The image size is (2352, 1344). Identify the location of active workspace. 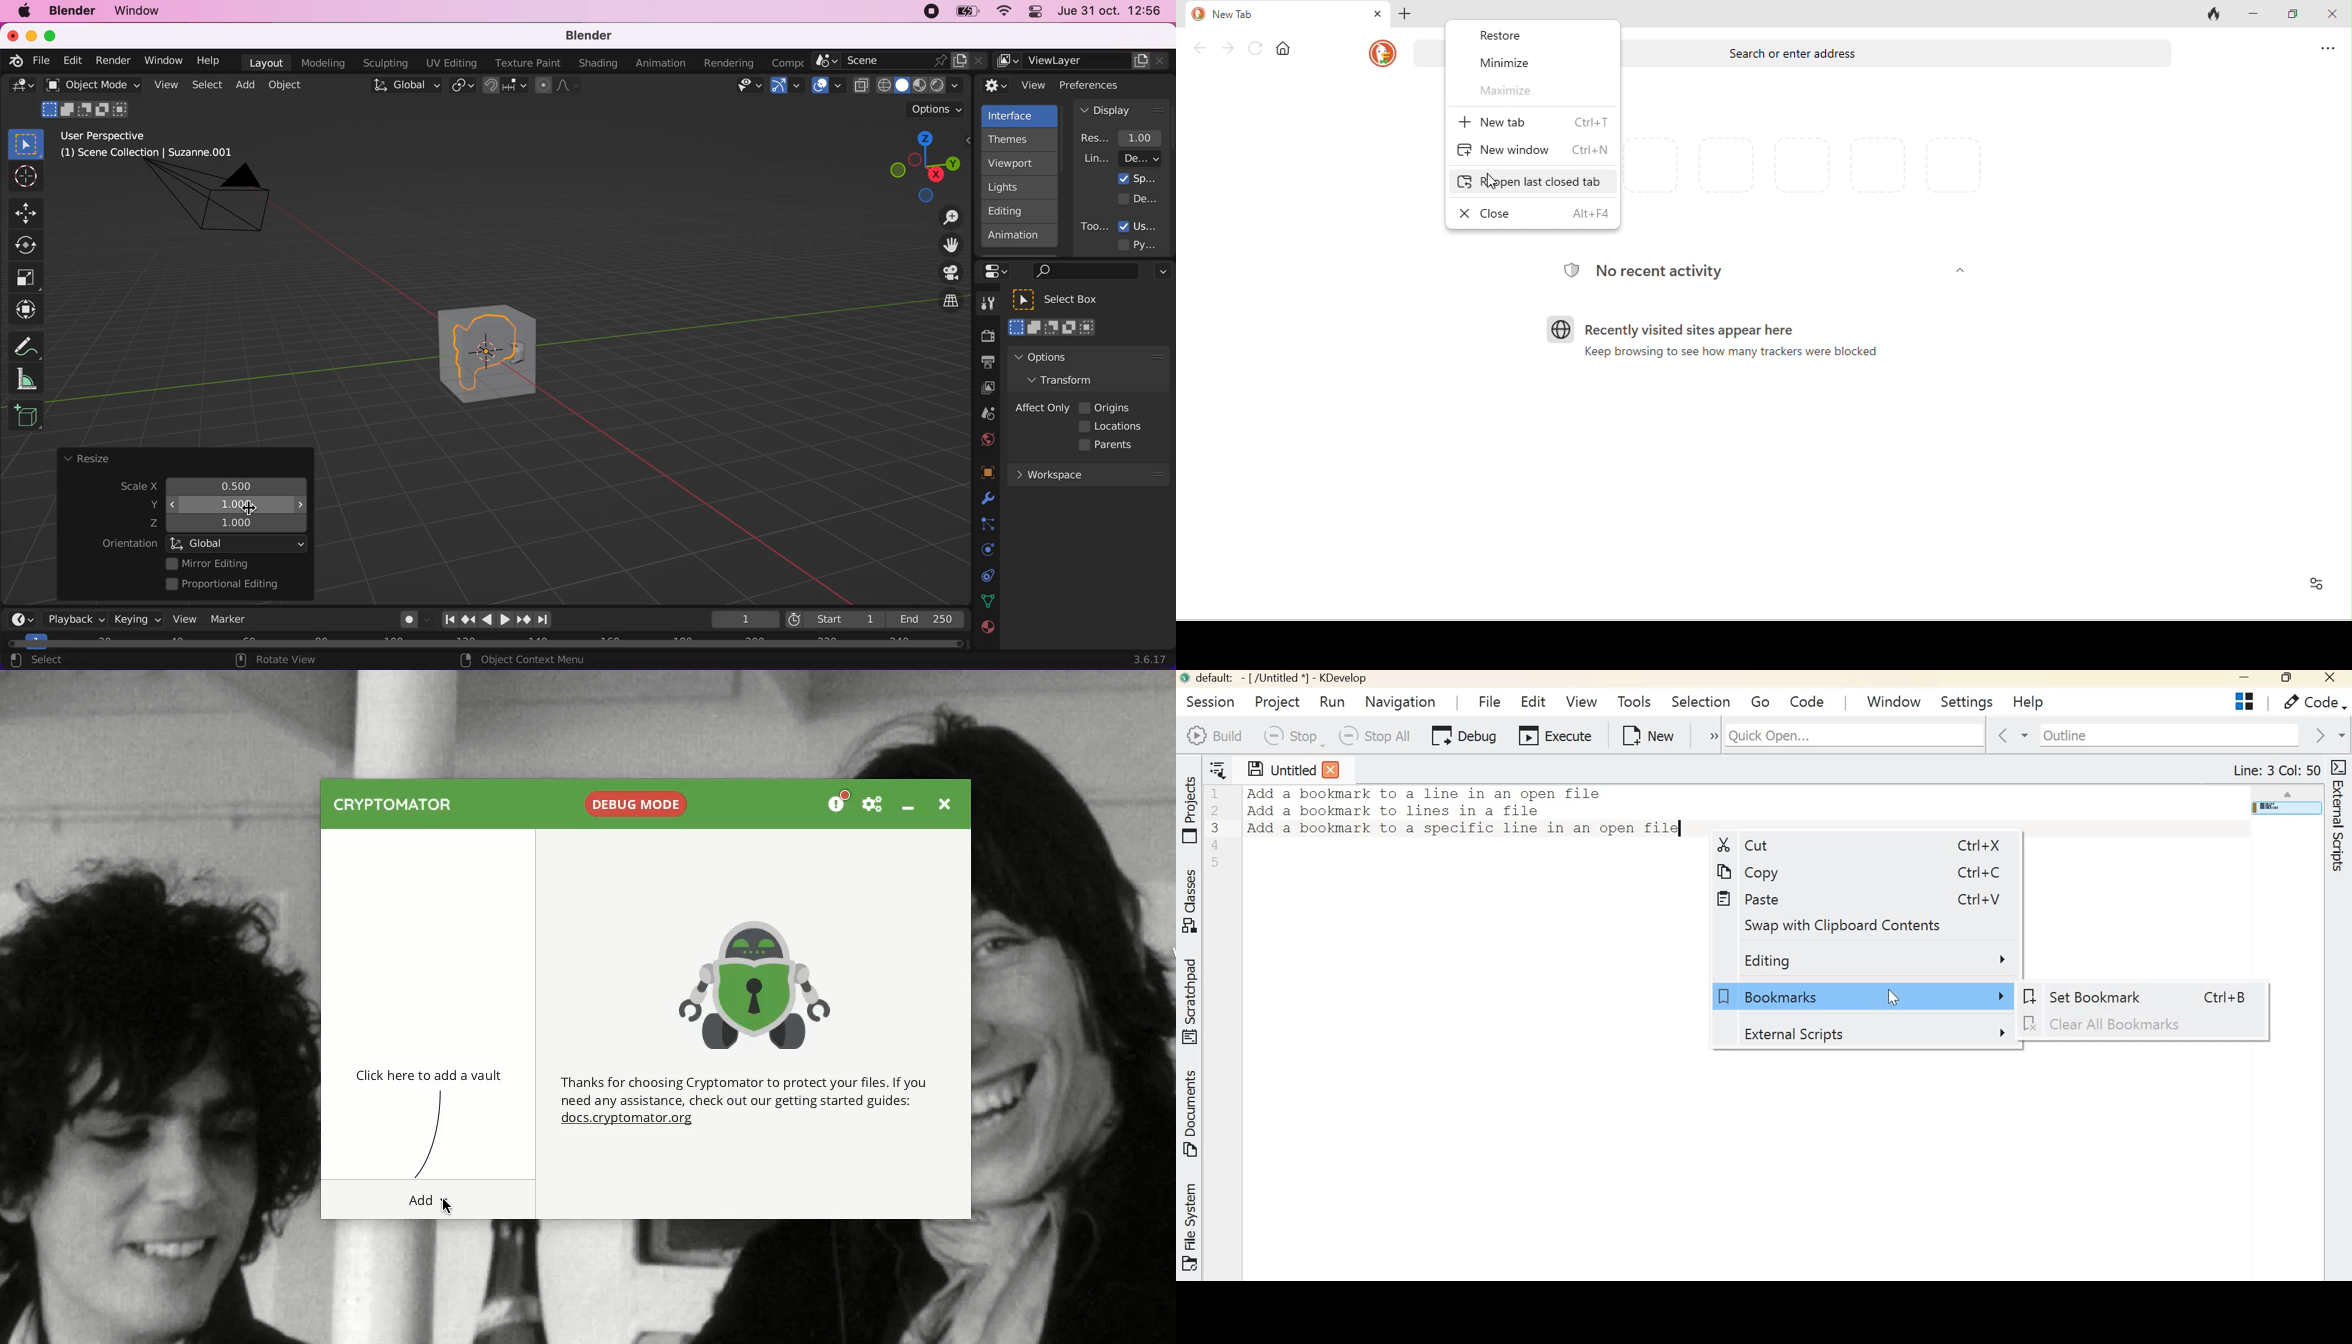
(784, 62).